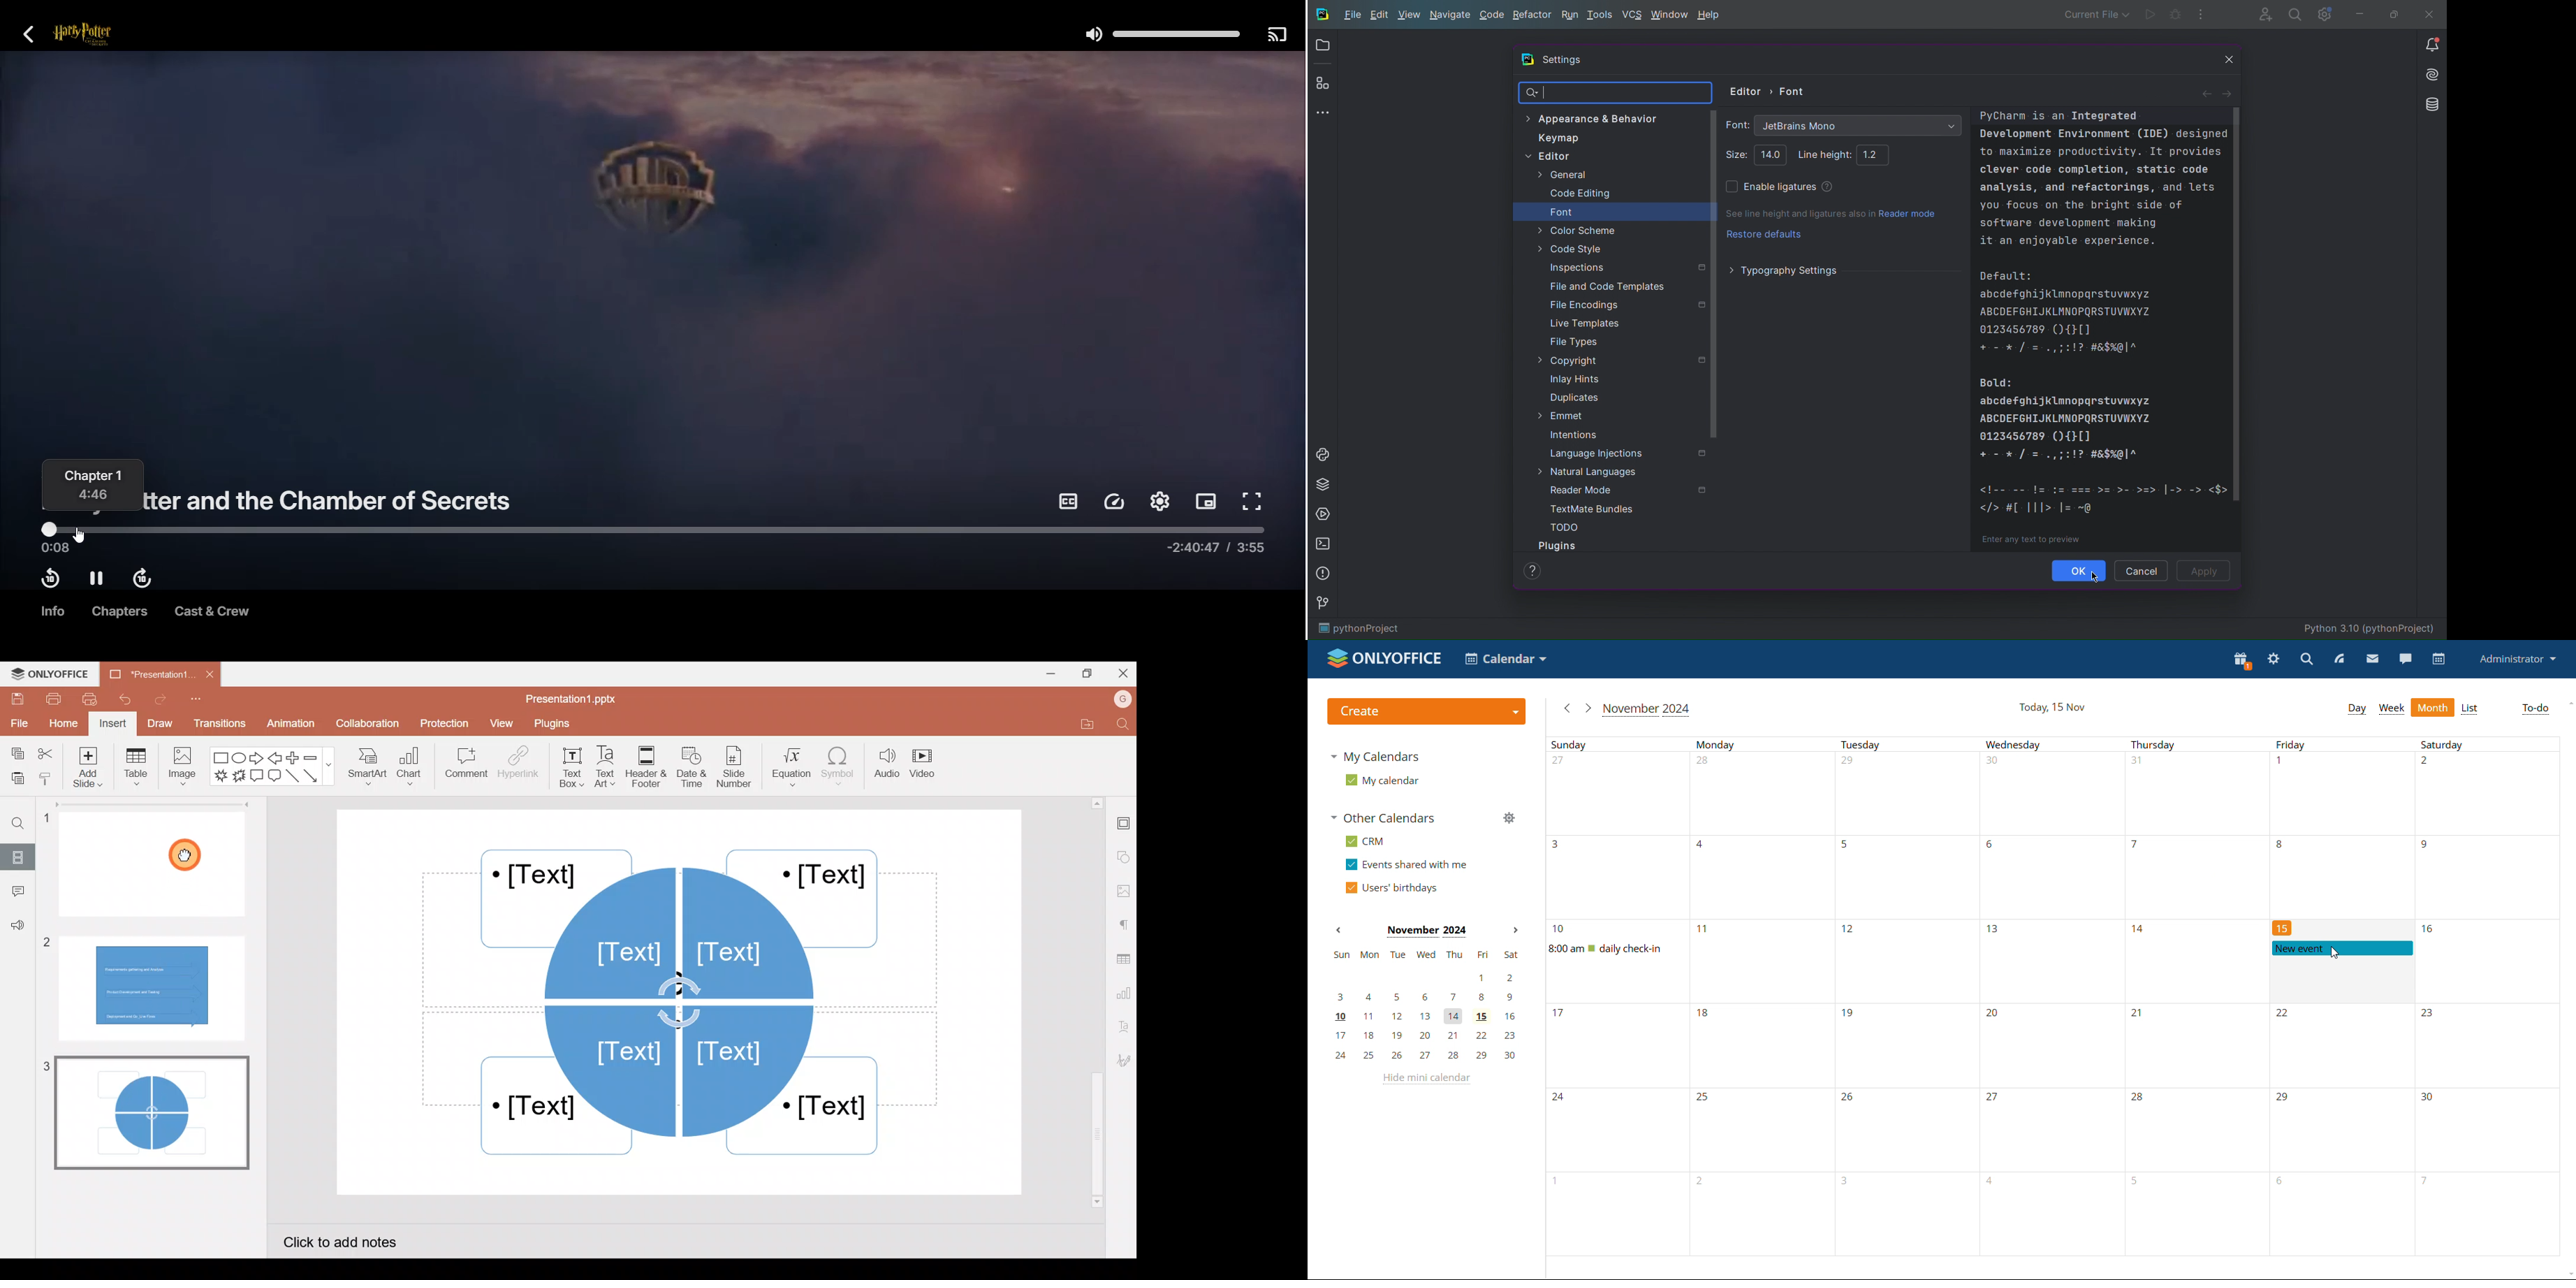 This screenshot has width=2576, height=1288. I want to click on Keymap, so click(1559, 138).